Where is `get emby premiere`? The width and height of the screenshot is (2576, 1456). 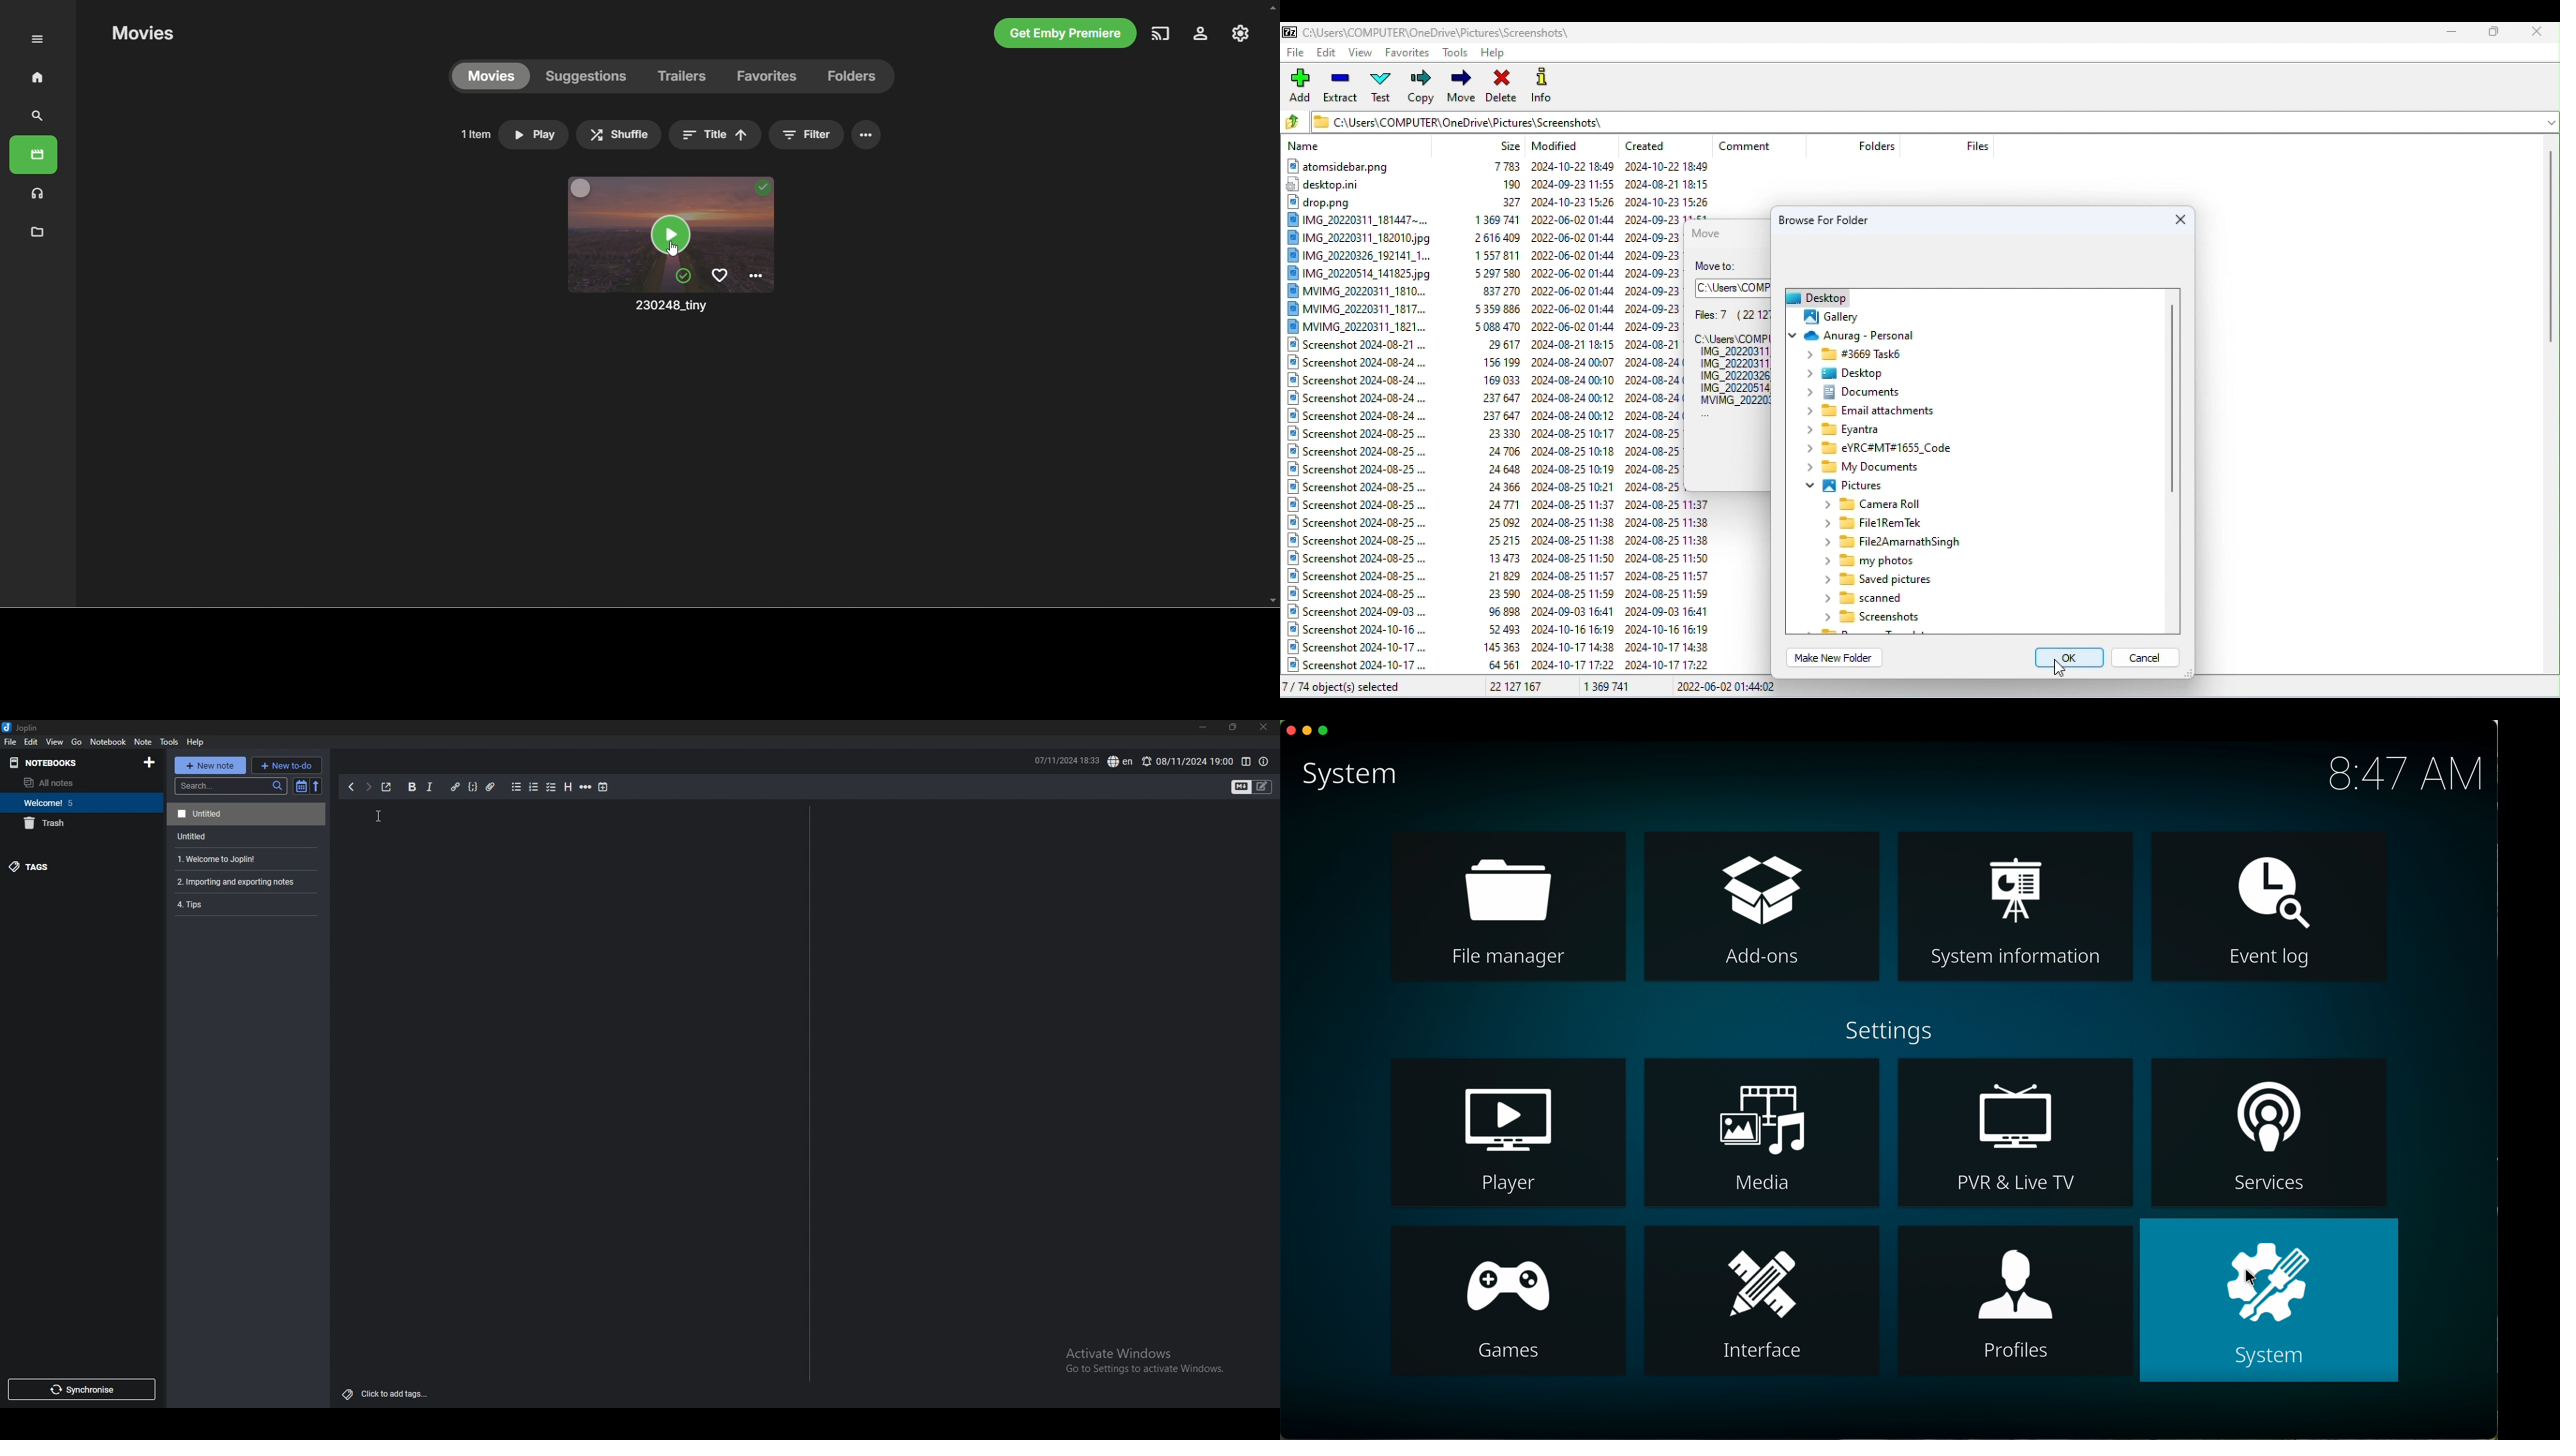 get emby premiere is located at coordinates (1065, 32).